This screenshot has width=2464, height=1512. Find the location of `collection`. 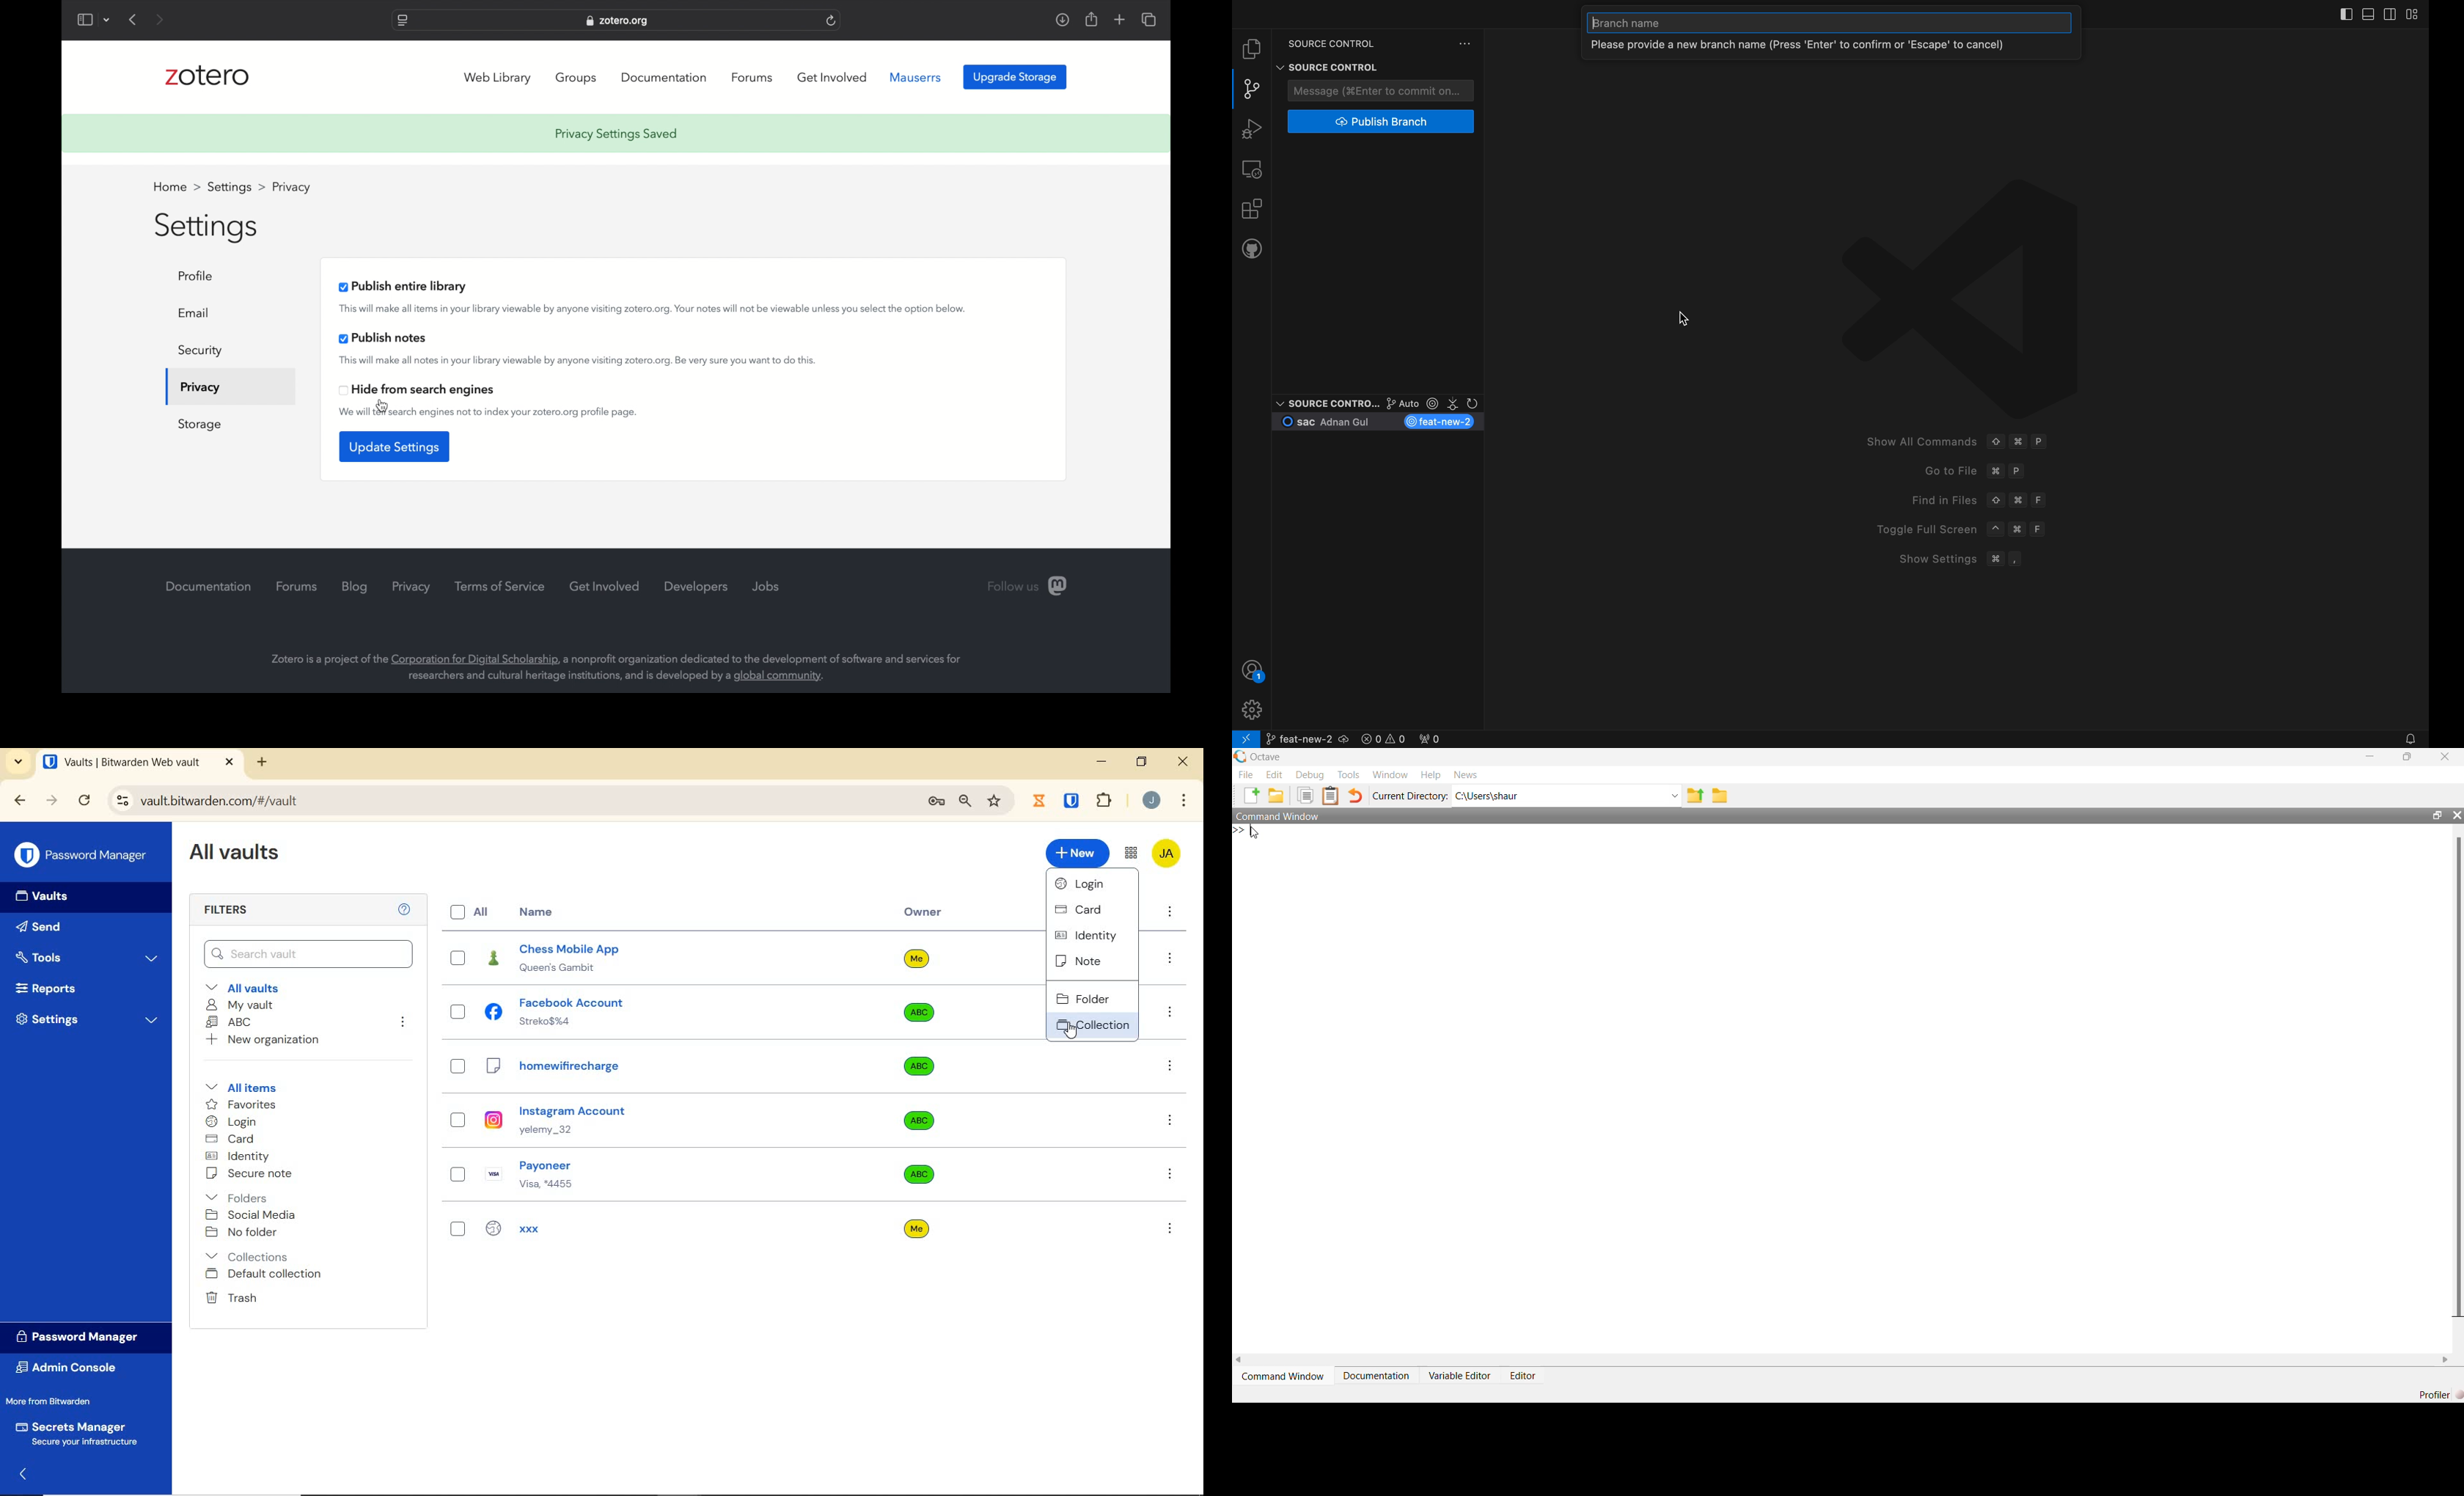

collection is located at coordinates (1093, 1026).